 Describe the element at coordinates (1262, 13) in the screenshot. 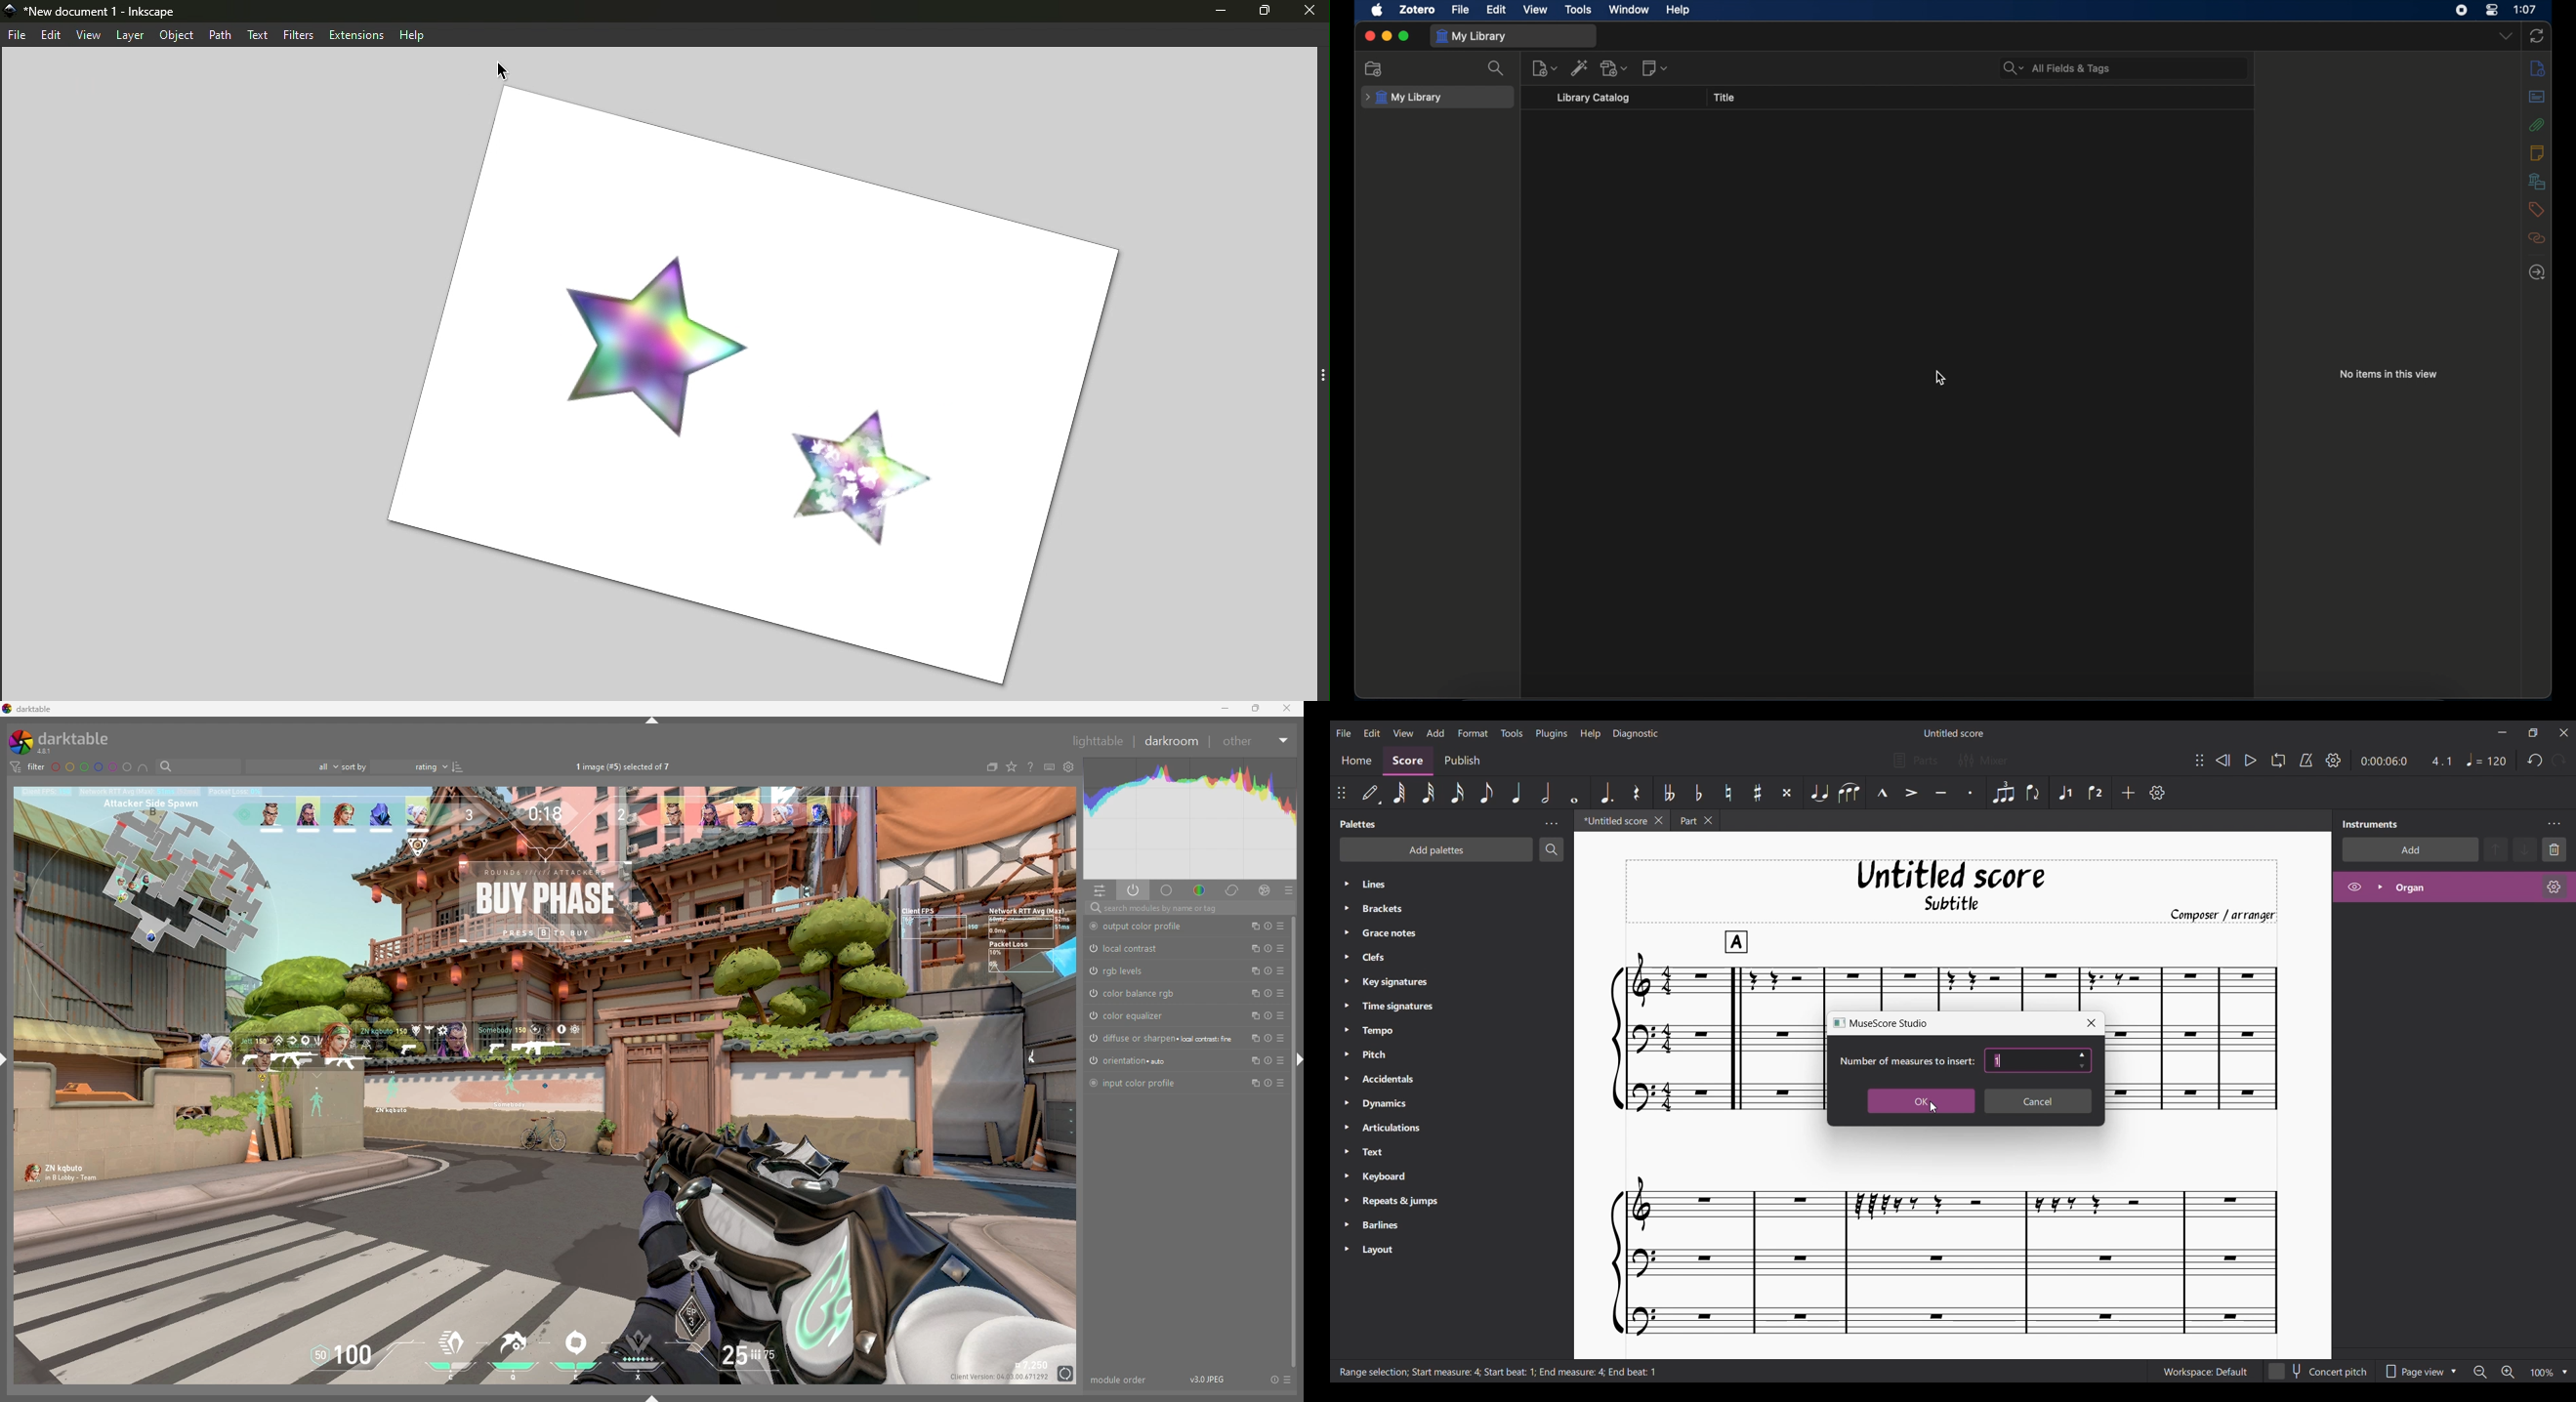

I see `Maximize` at that location.